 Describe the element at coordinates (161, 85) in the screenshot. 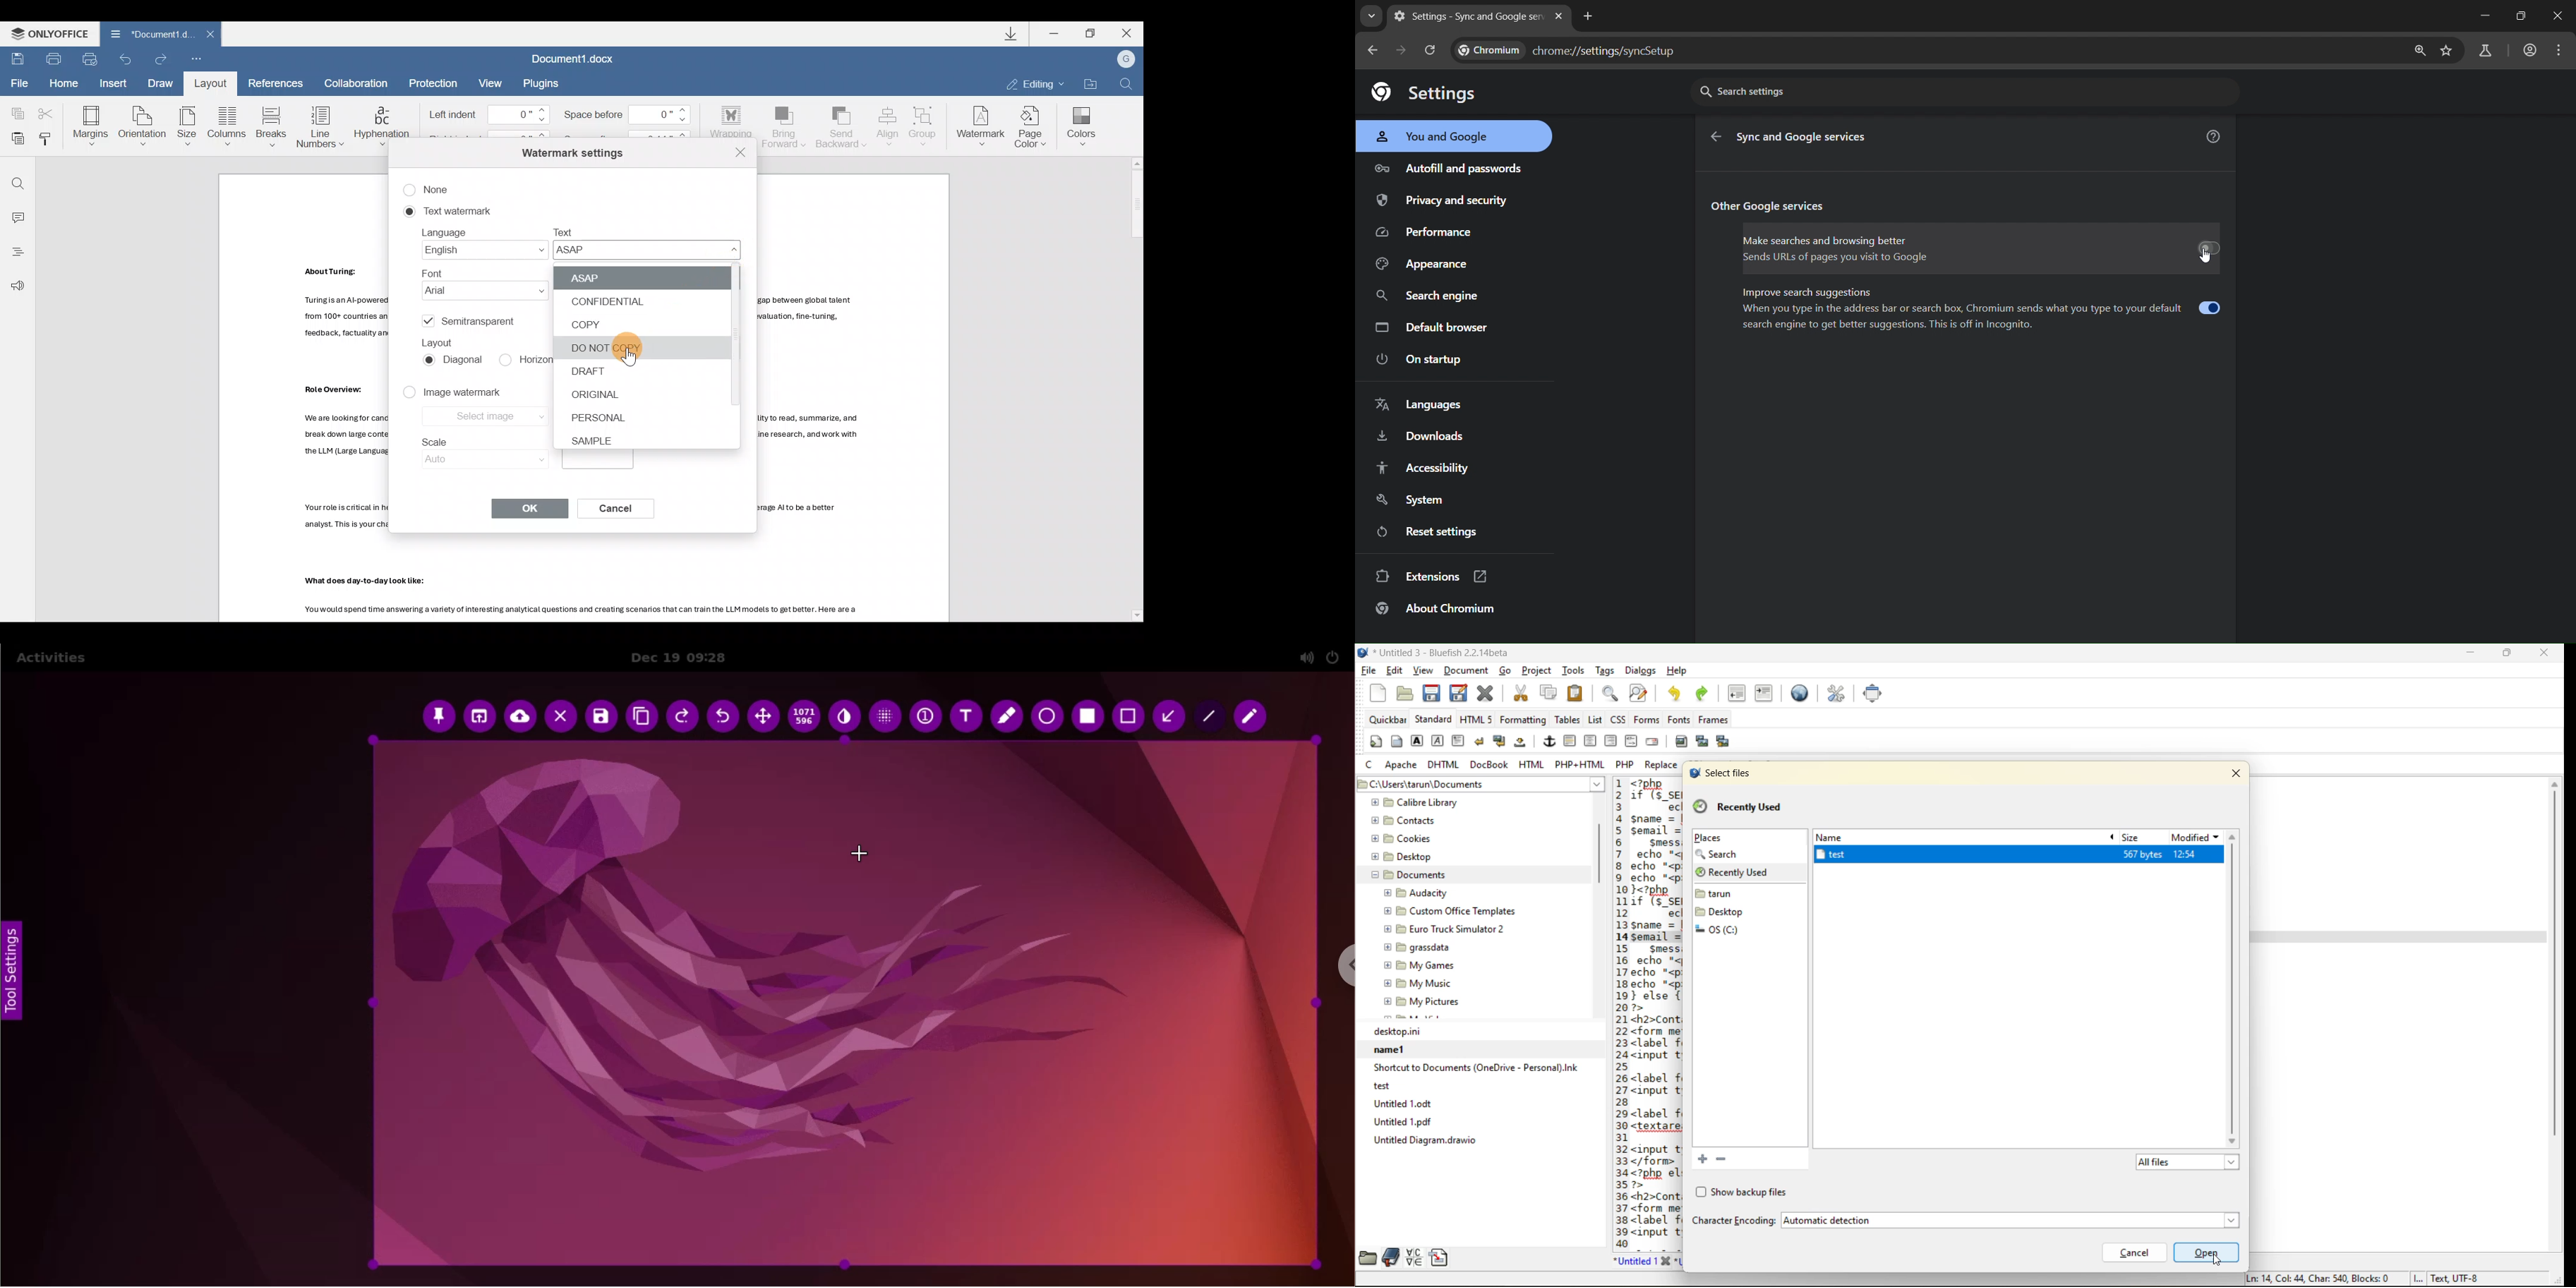

I see `Draw` at that location.